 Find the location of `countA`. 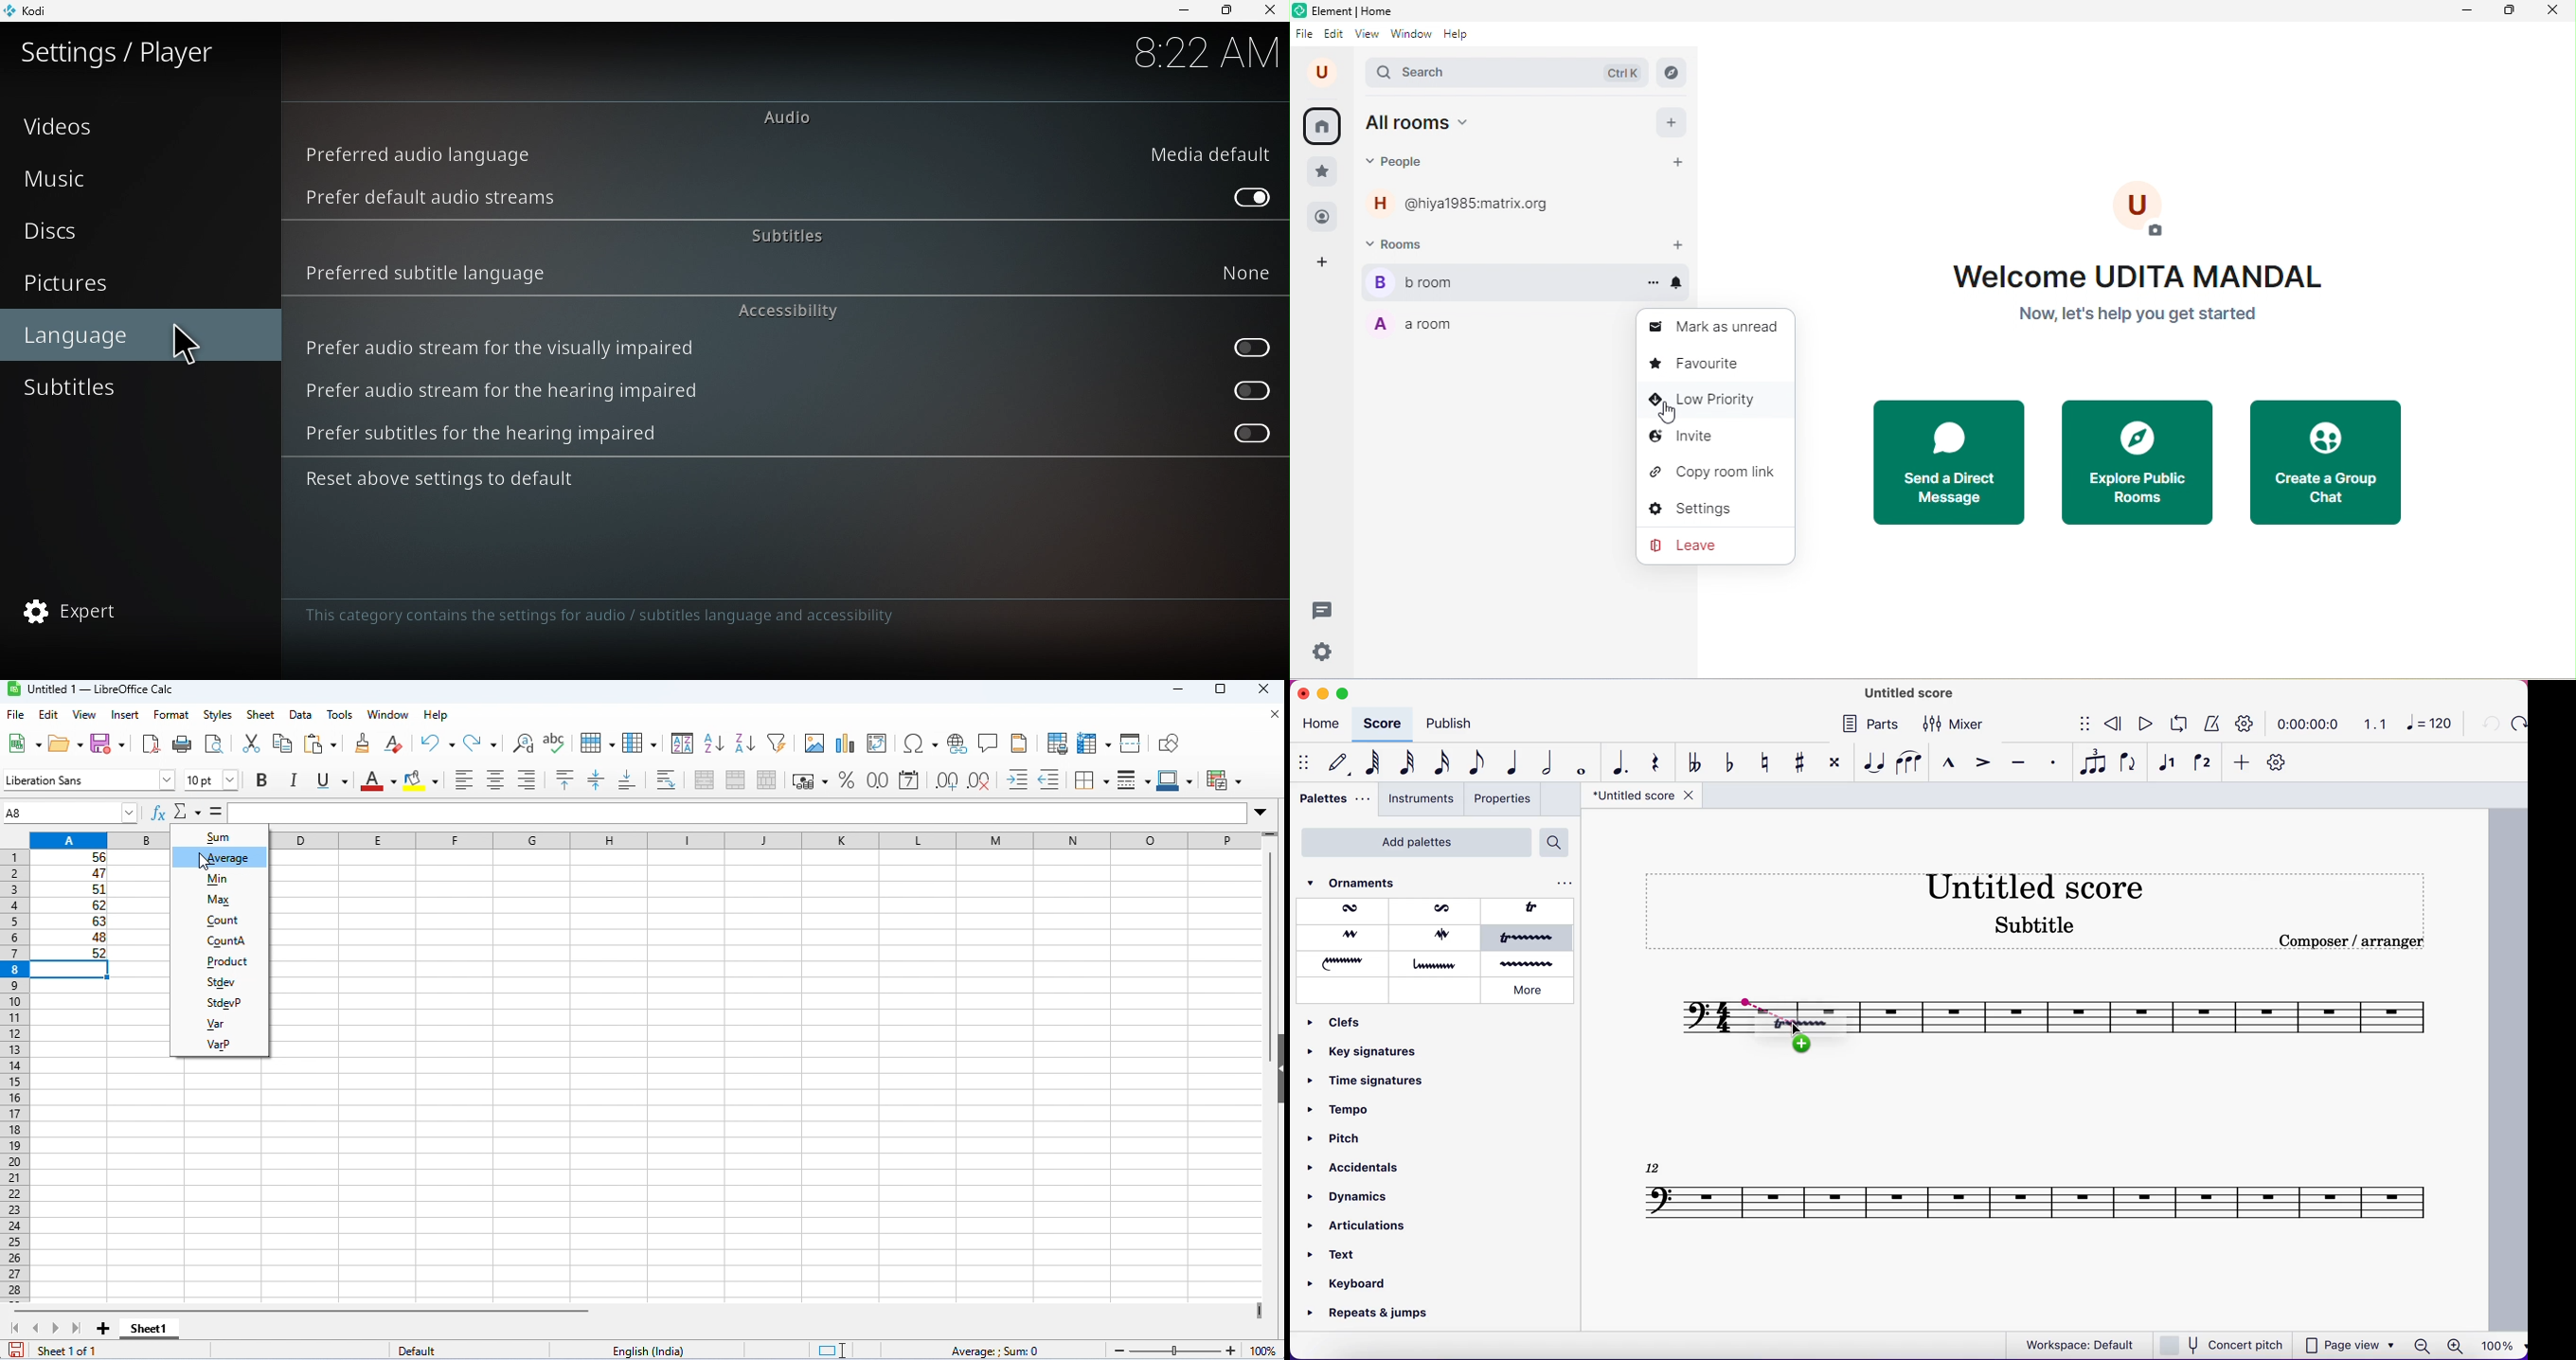

countA is located at coordinates (219, 941).